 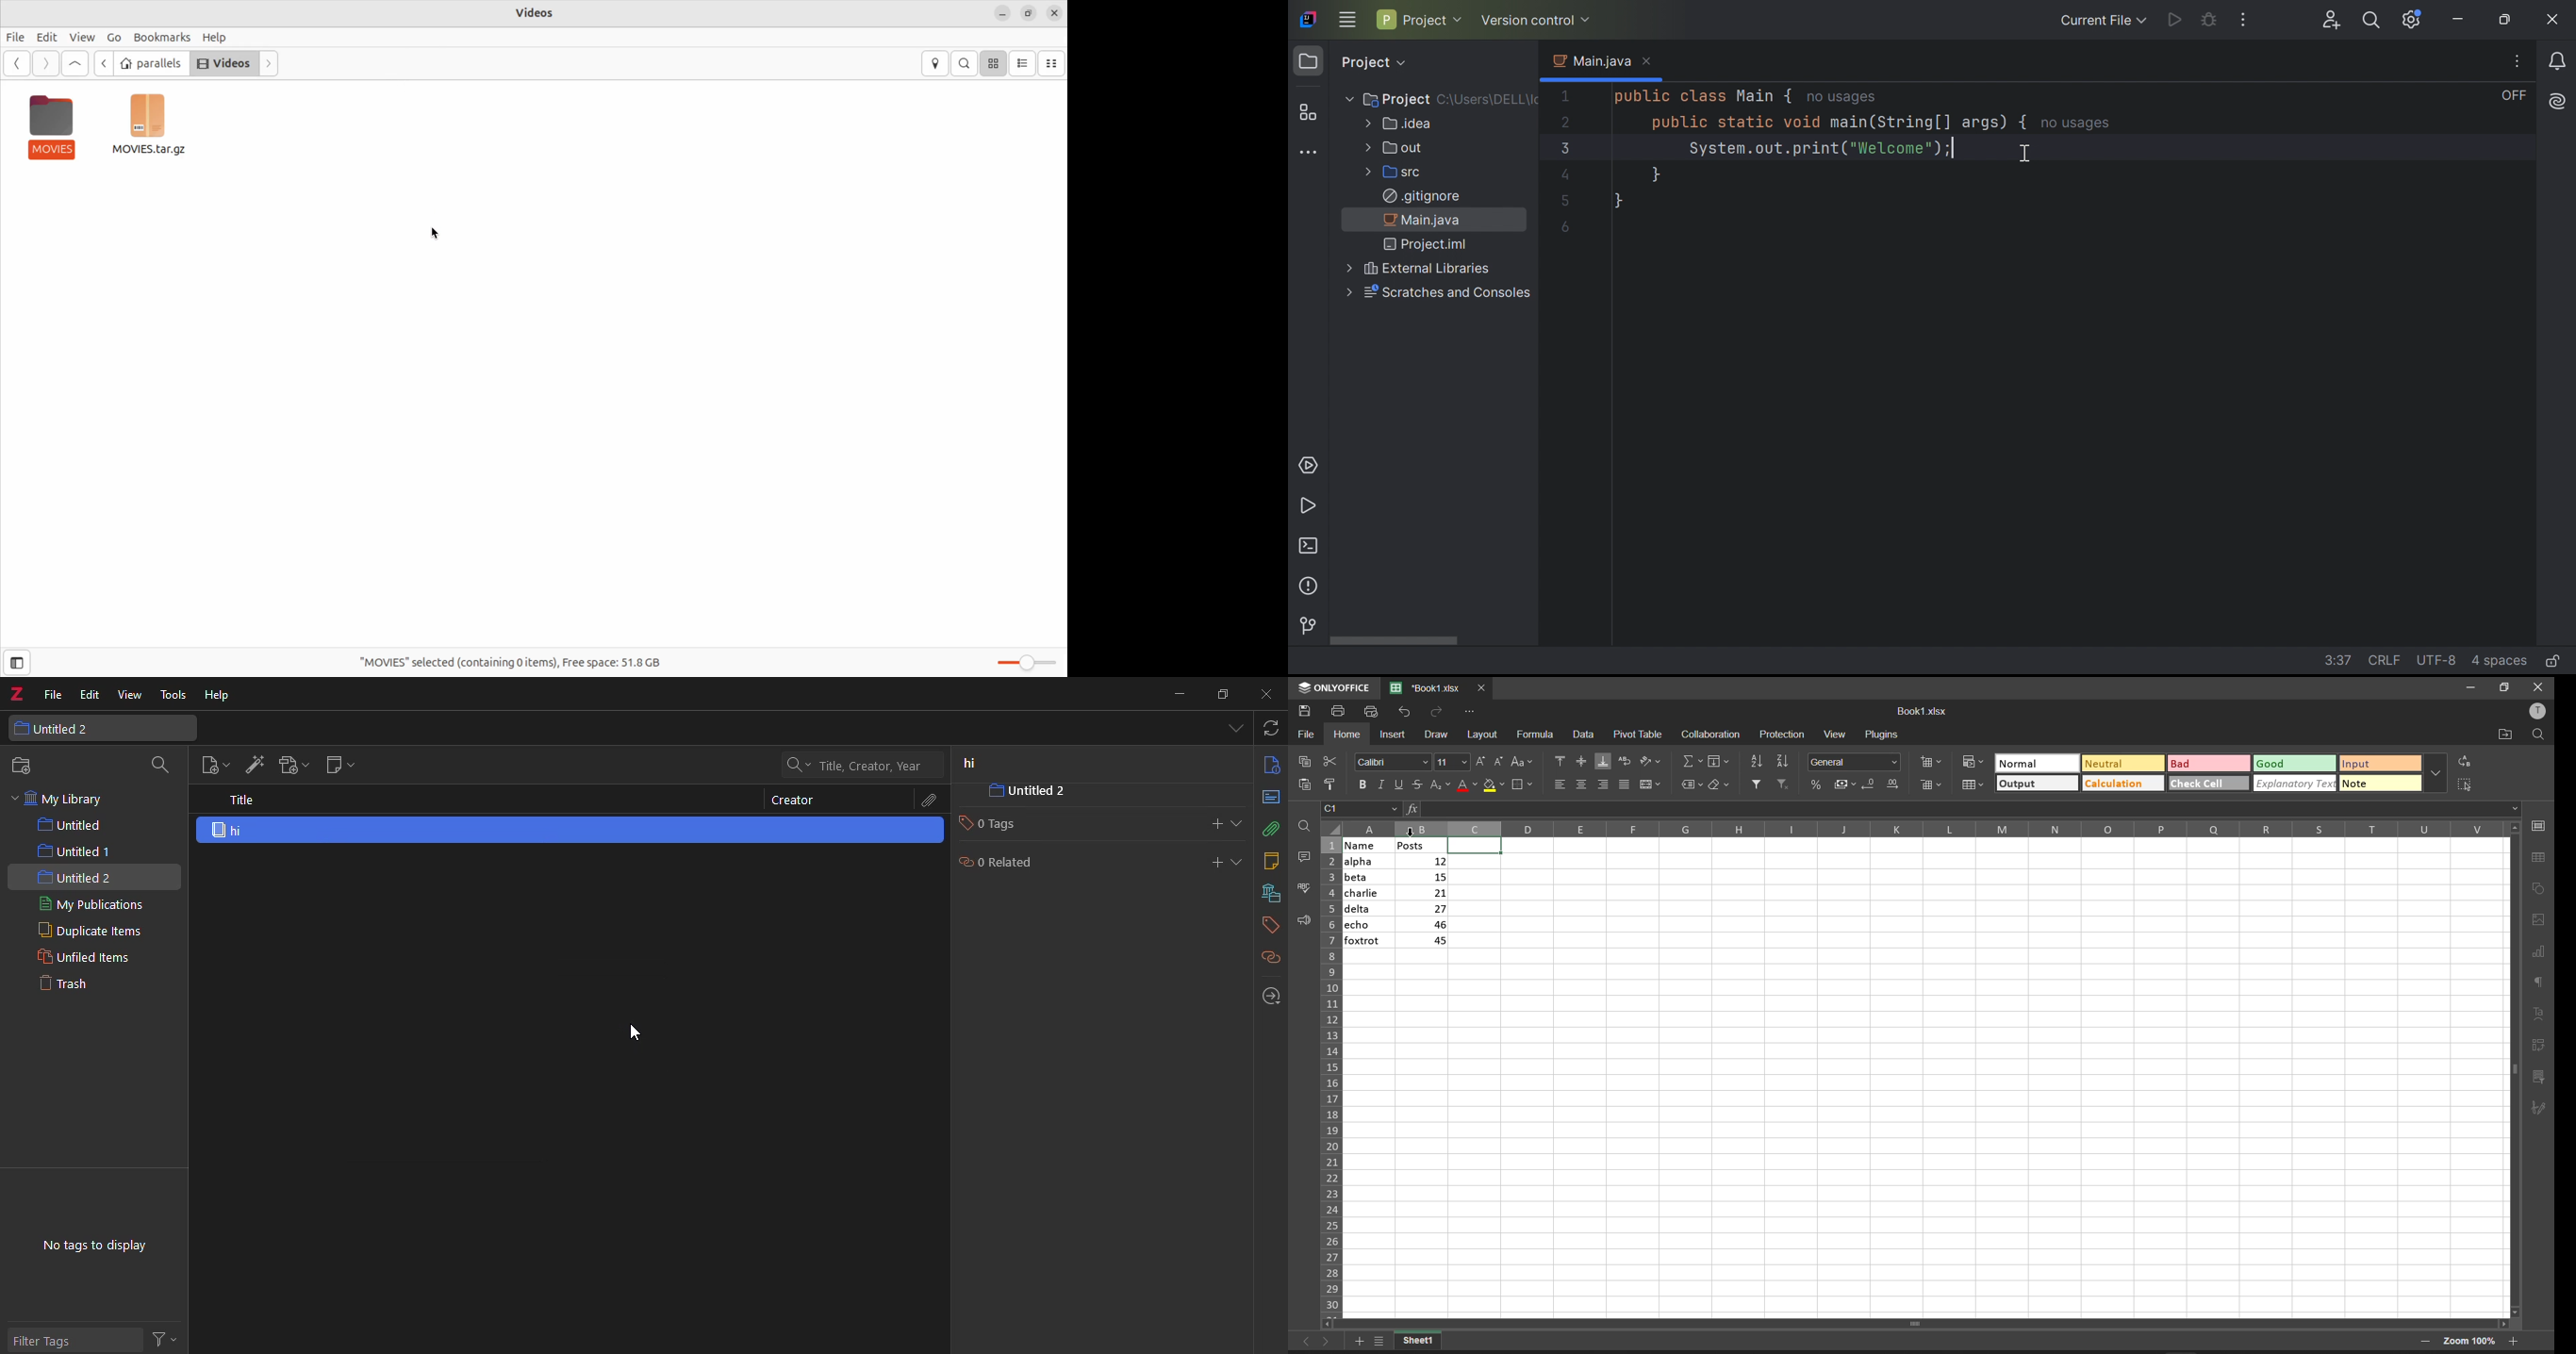 I want to click on info, so click(x=1267, y=766).